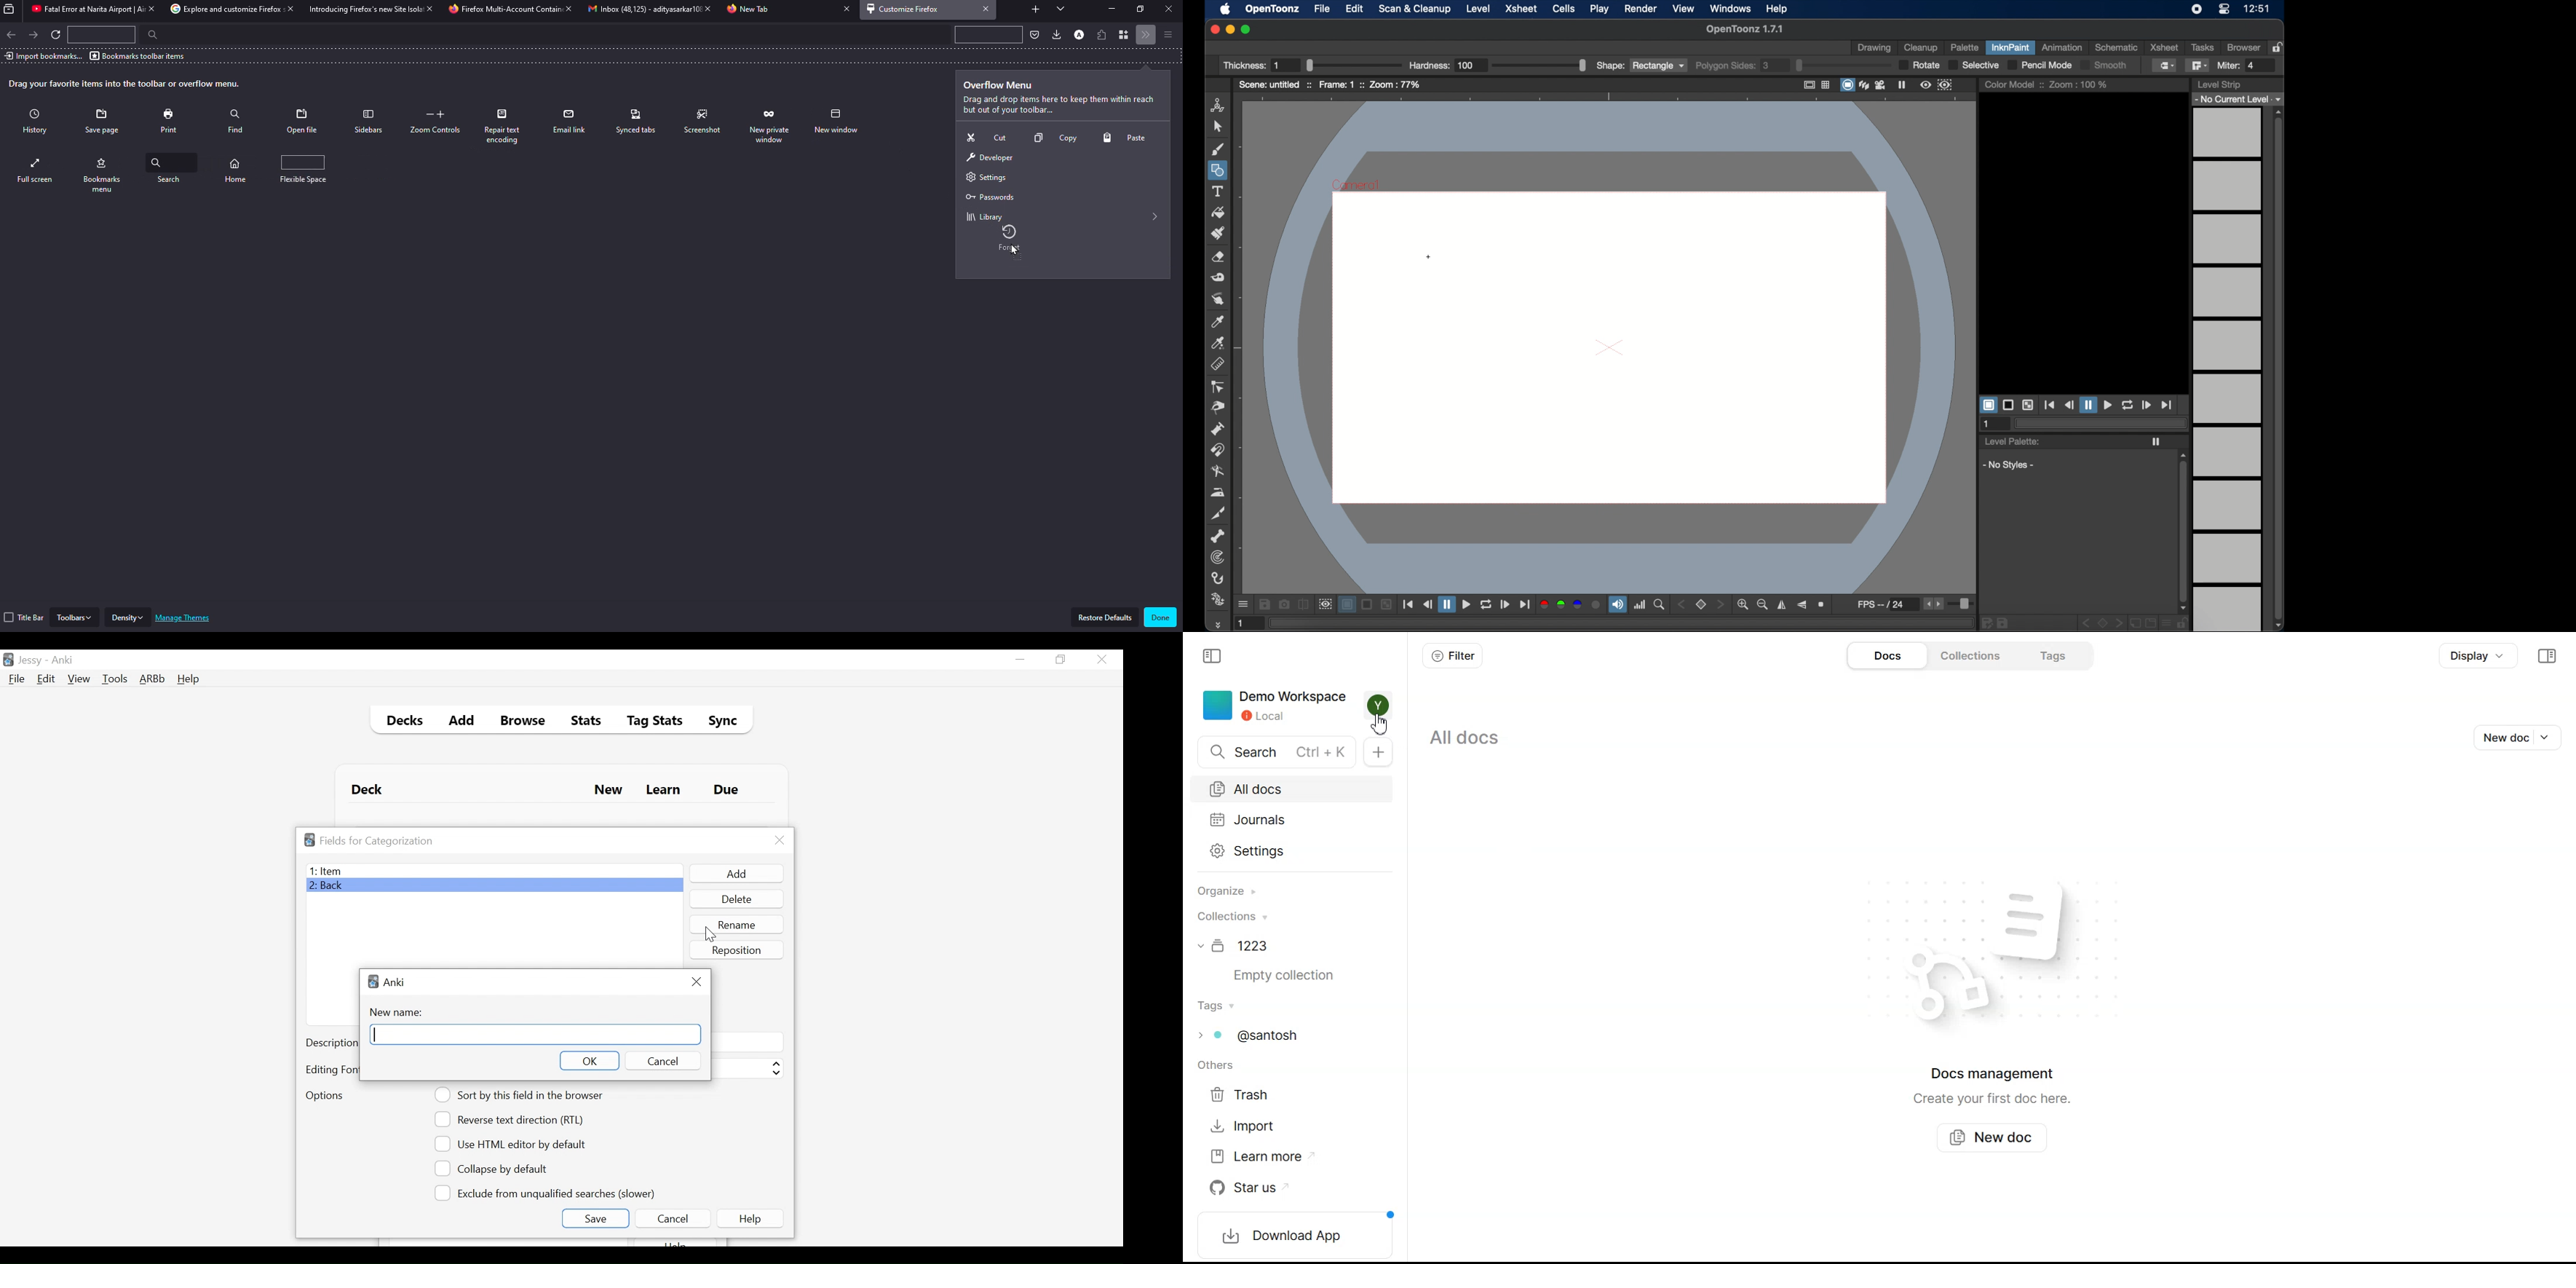 The width and height of the screenshot is (2576, 1288). What do you see at coordinates (188, 680) in the screenshot?
I see `Help` at bounding box center [188, 680].